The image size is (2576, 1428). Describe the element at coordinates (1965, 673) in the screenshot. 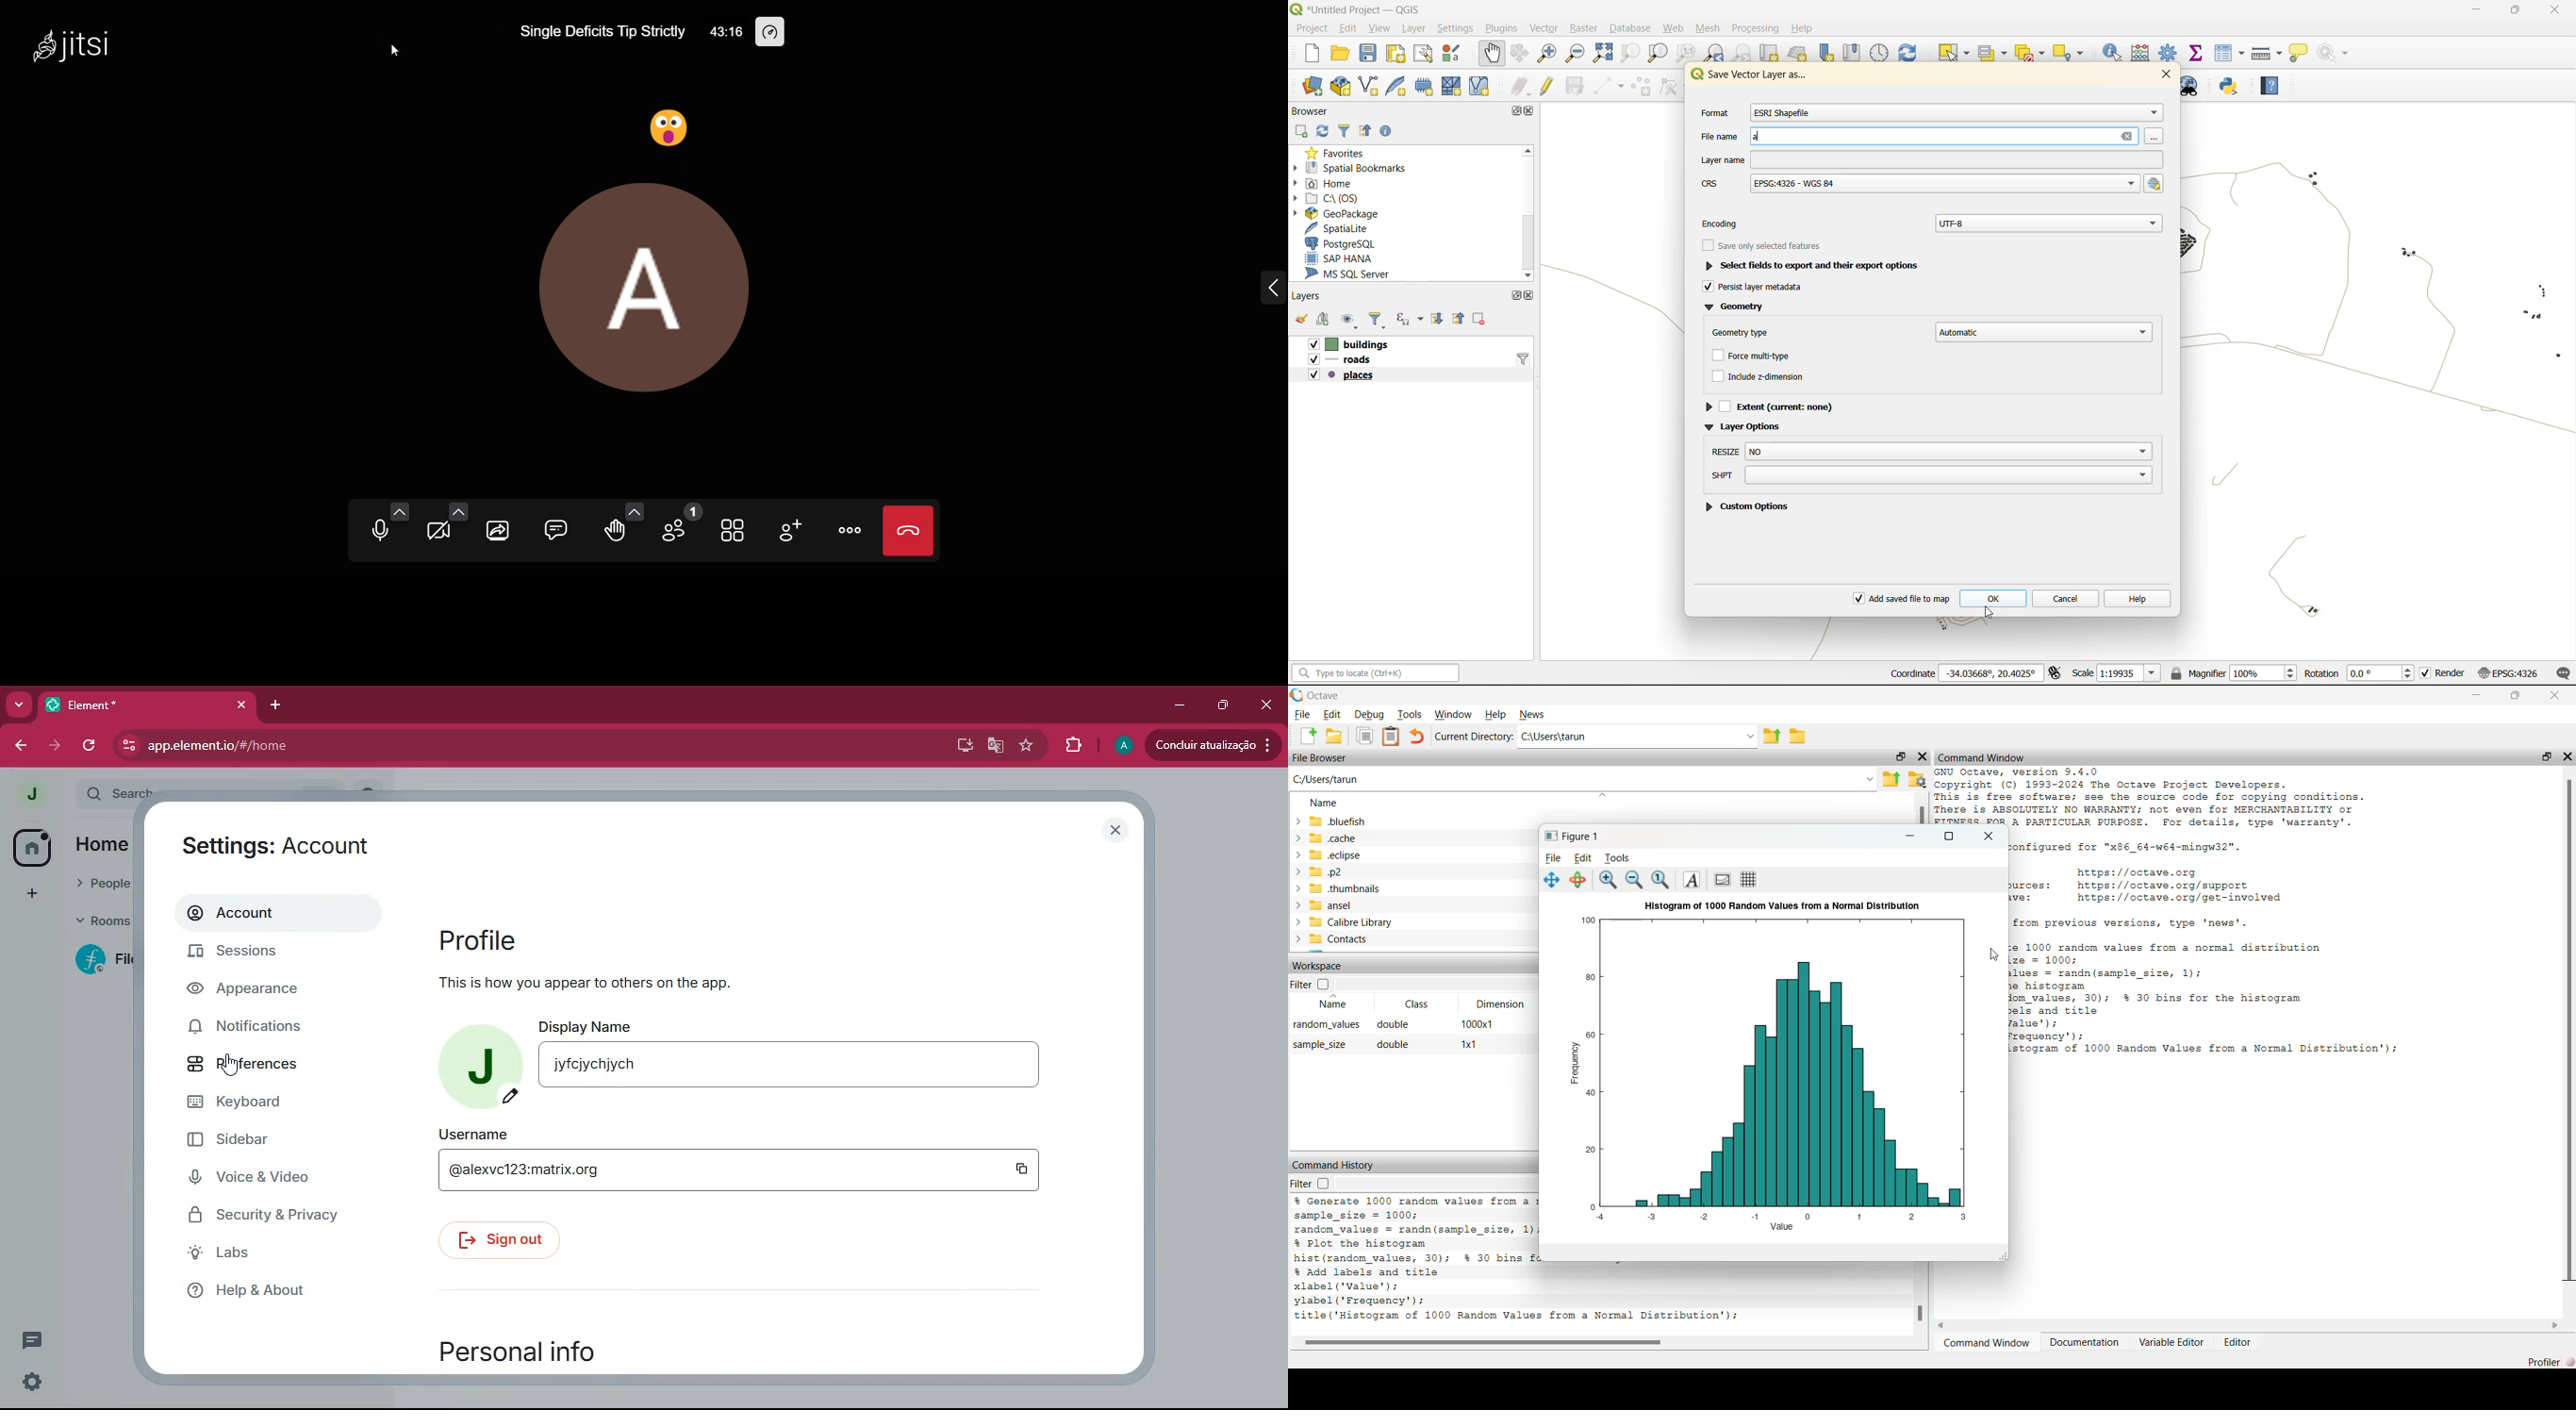

I see `coordinates` at that location.